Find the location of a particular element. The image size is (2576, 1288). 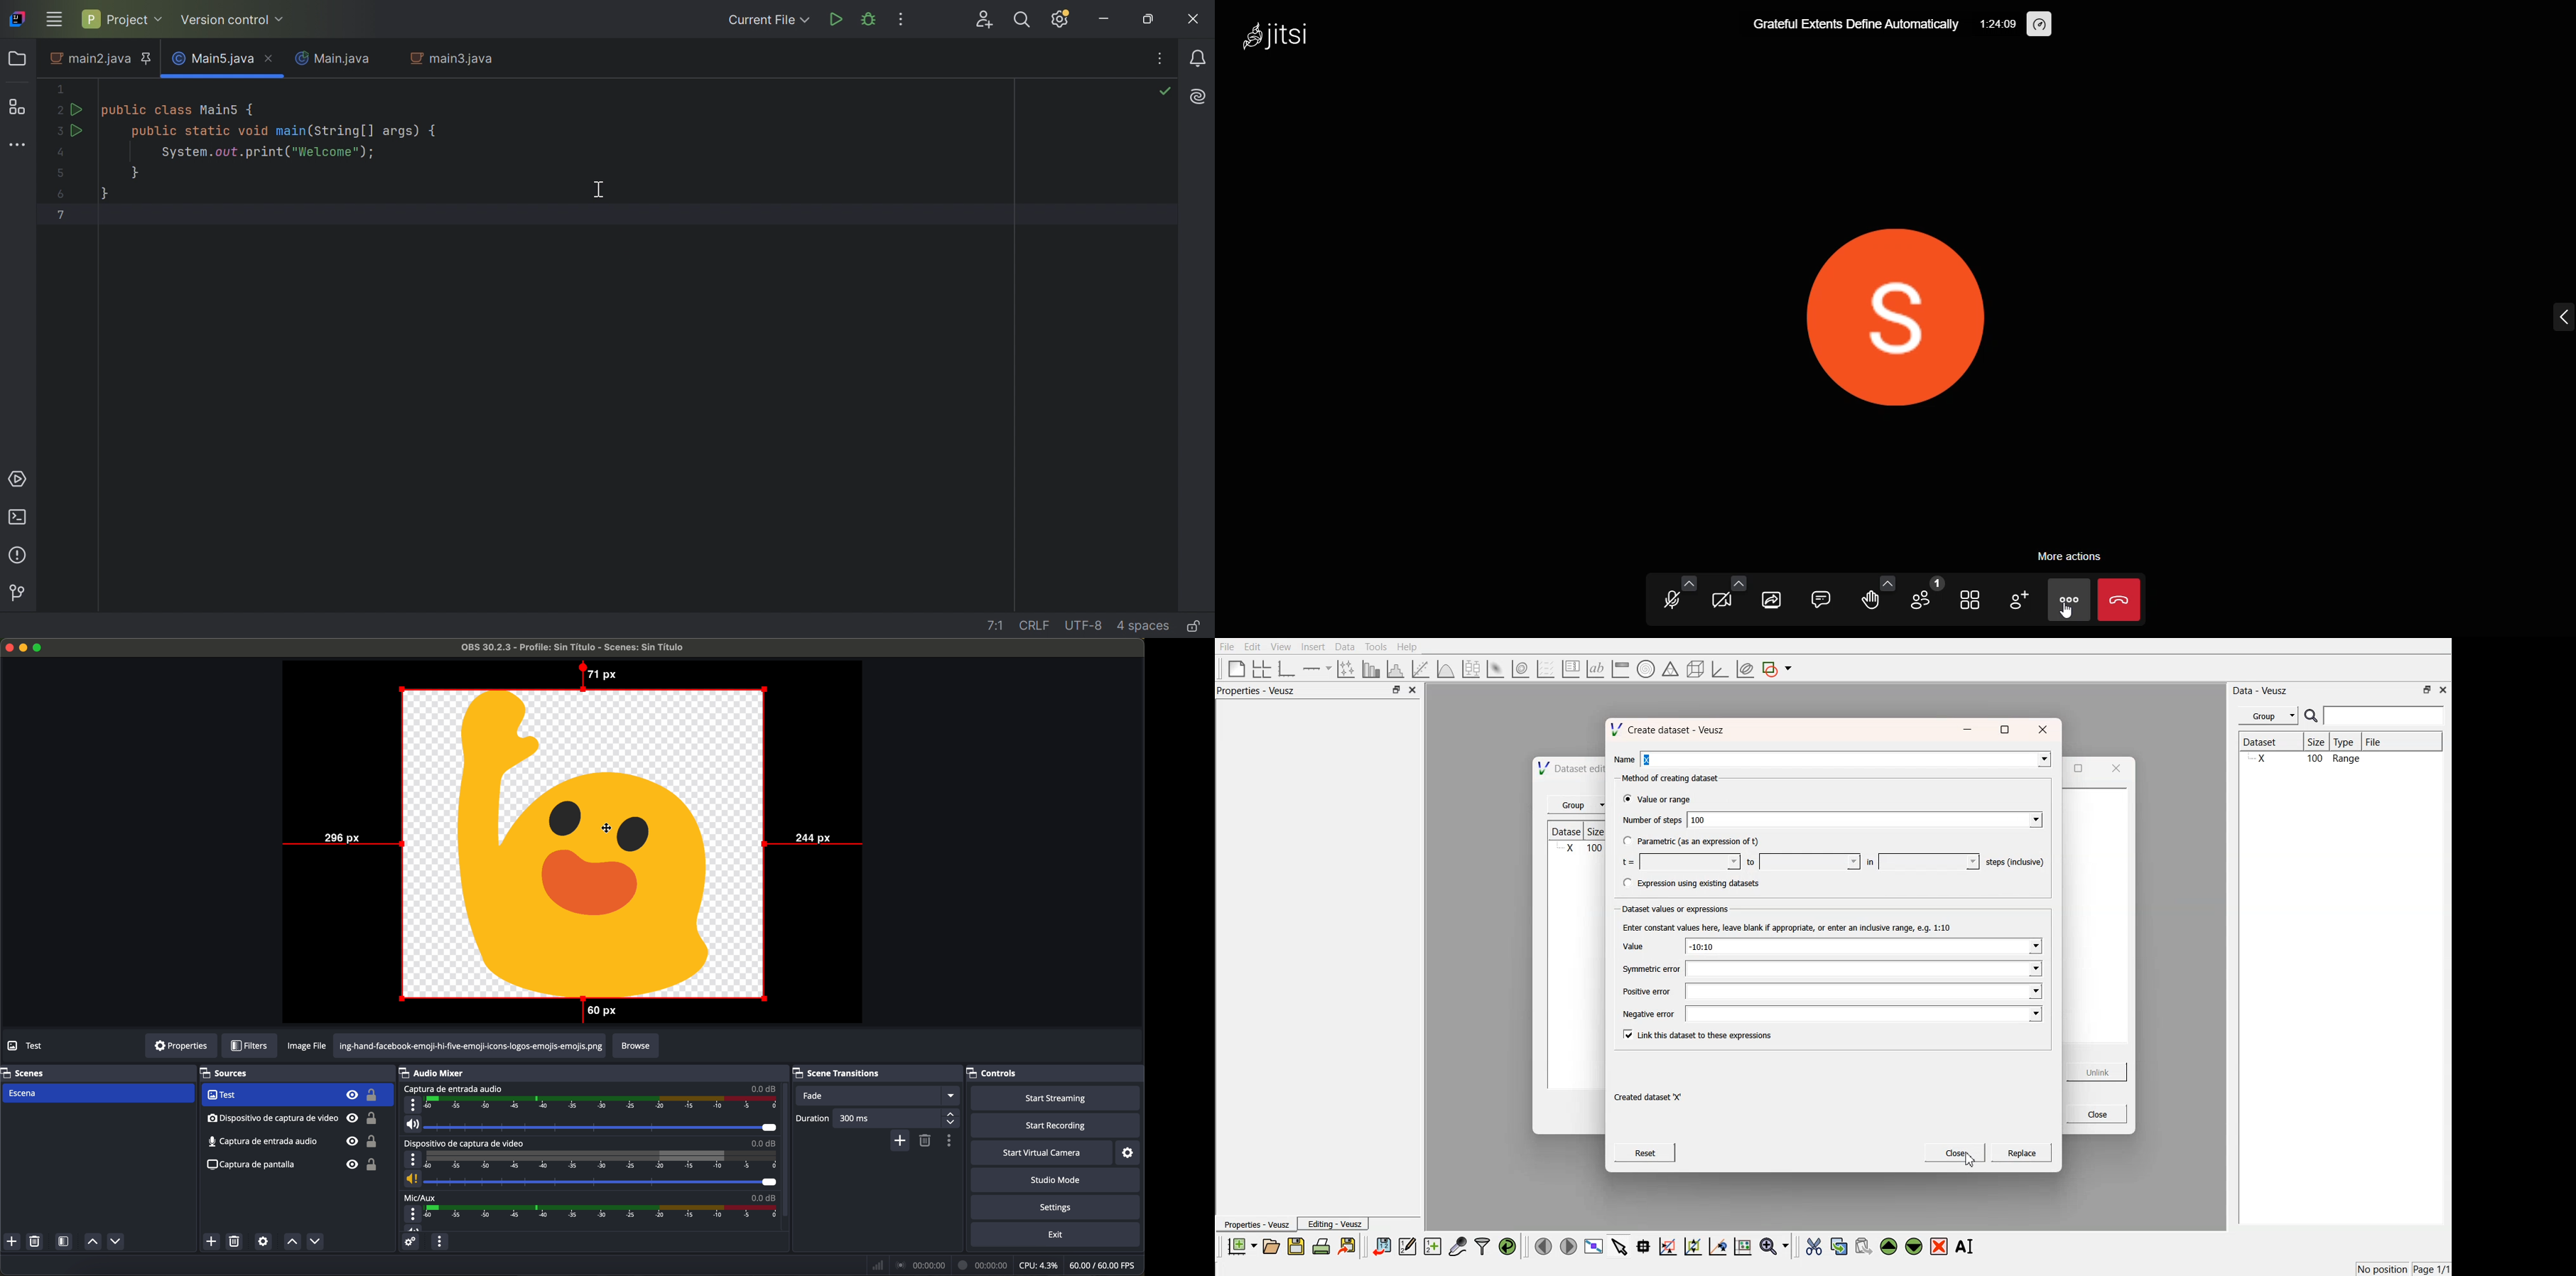

settings is located at coordinates (1132, 1152).